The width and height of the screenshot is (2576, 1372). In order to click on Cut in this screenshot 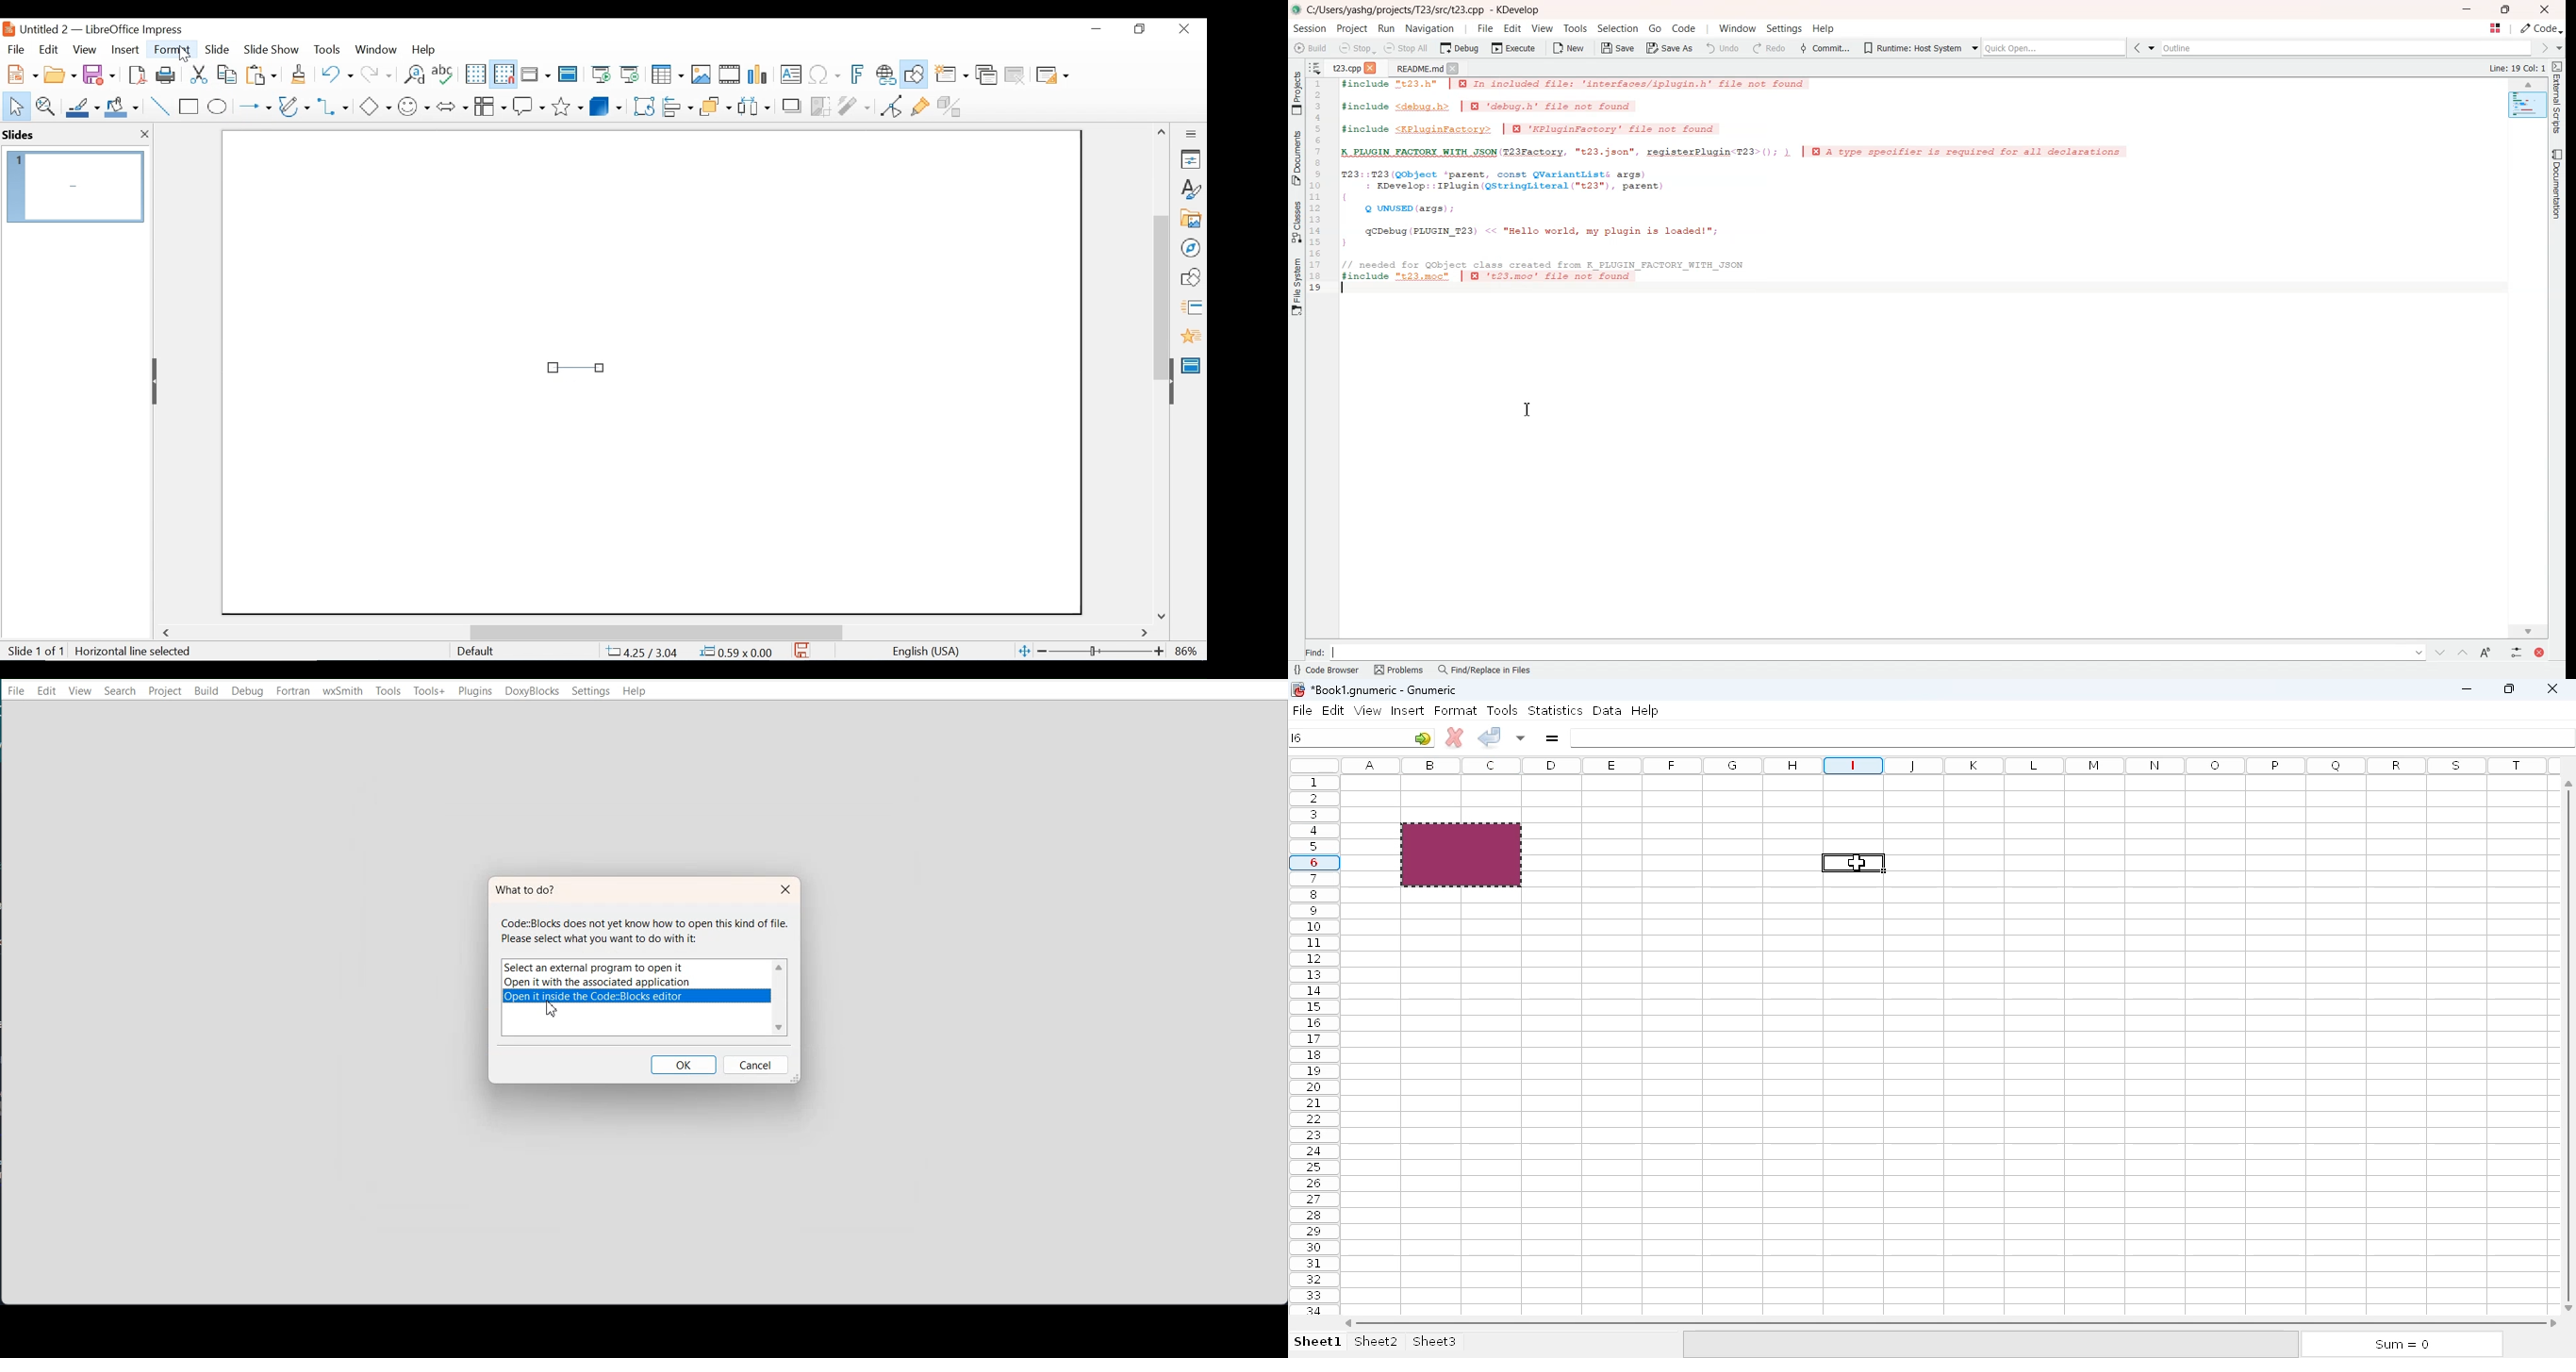, I will do `click(197, 74)`.